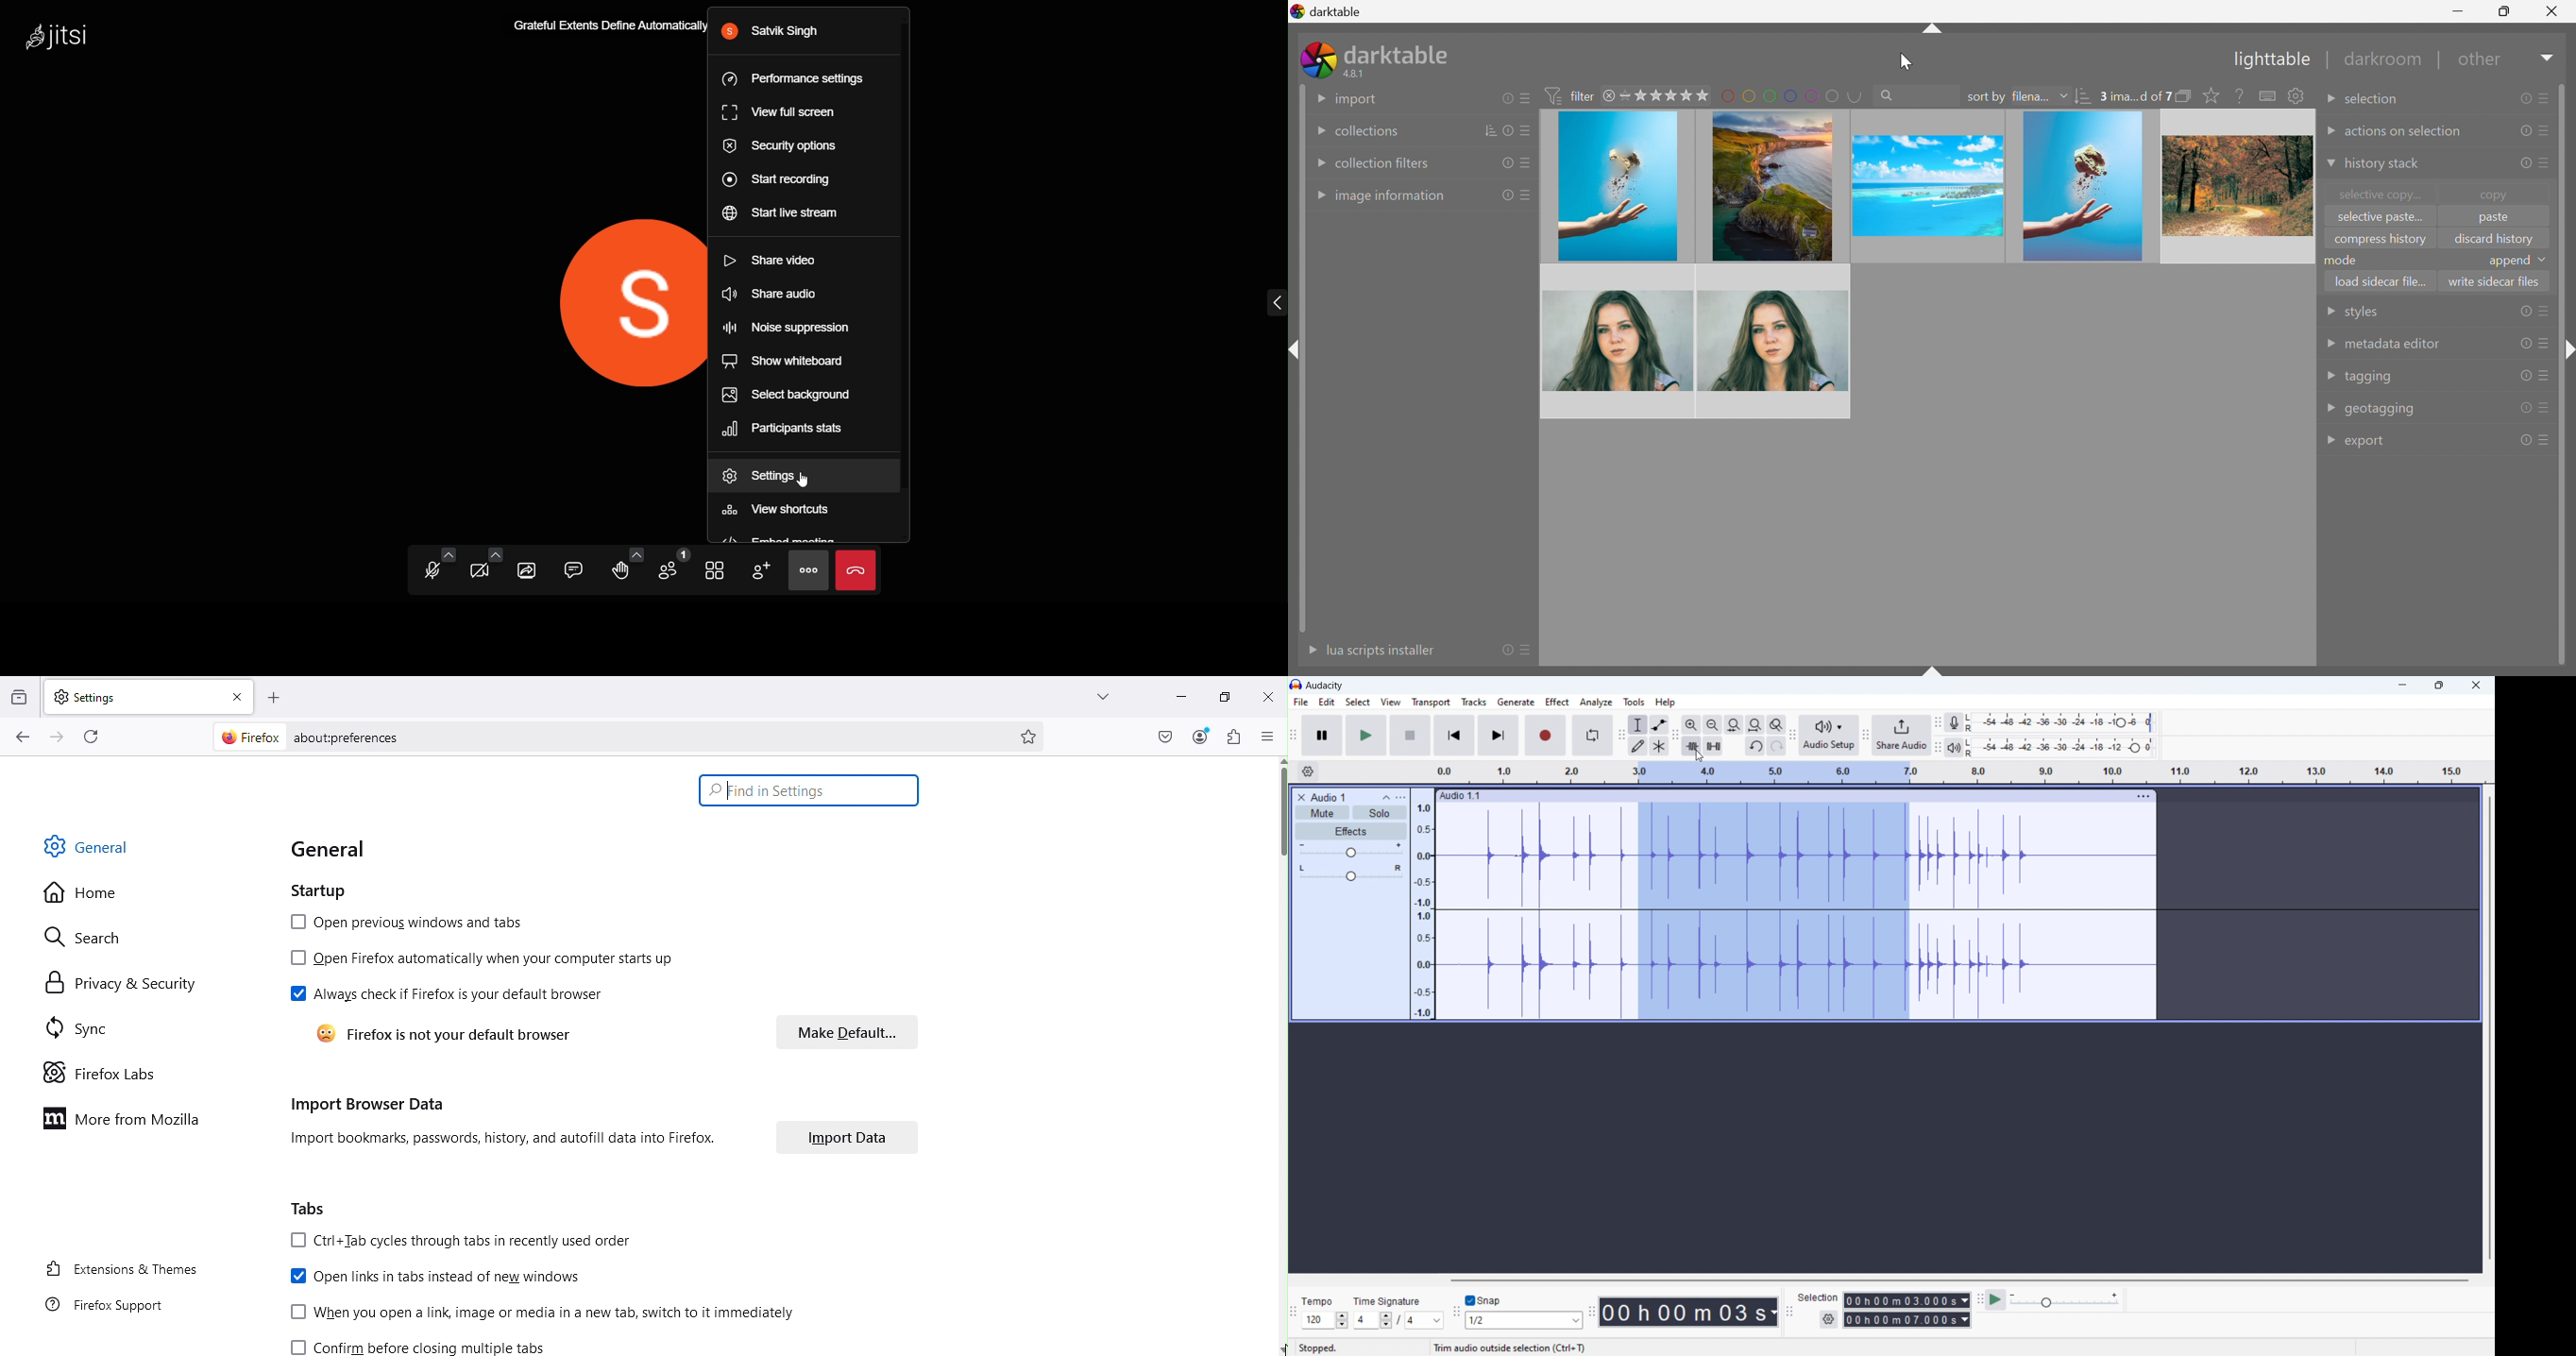 The image size is (2576, 1372). I want to click on Drop Down, so click(1318, 196).